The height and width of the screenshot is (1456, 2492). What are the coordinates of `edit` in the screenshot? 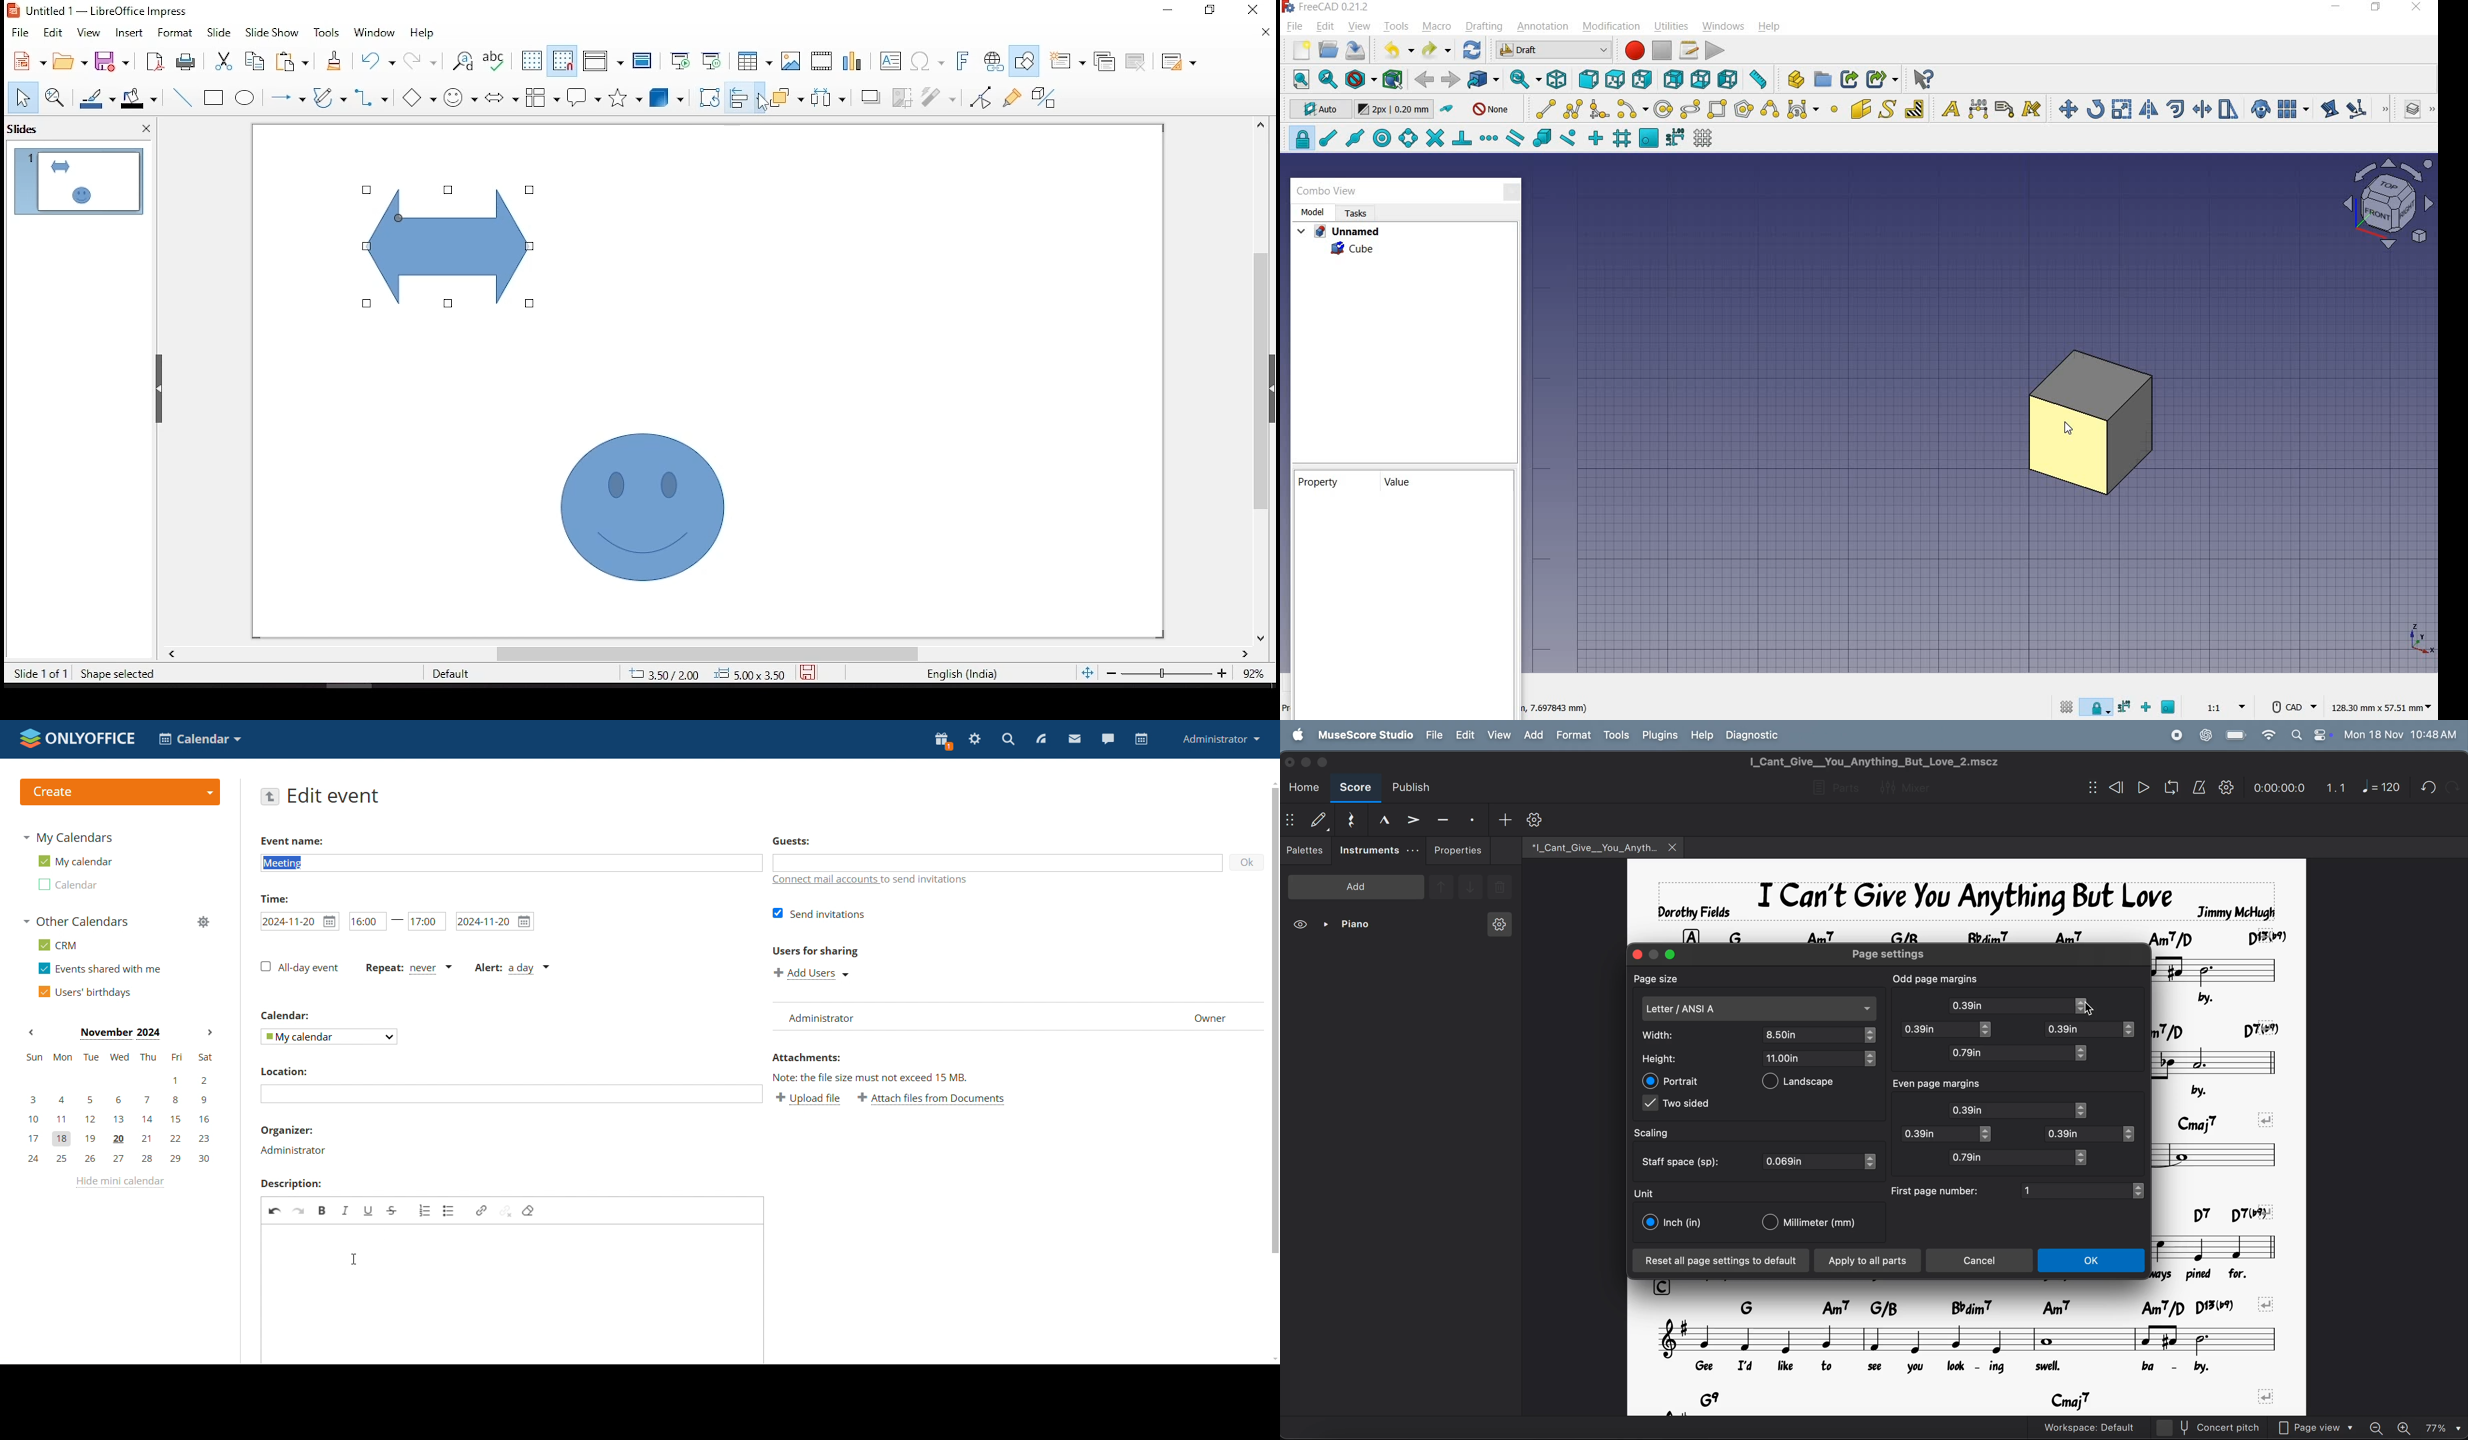 It's located at (2330, 108).